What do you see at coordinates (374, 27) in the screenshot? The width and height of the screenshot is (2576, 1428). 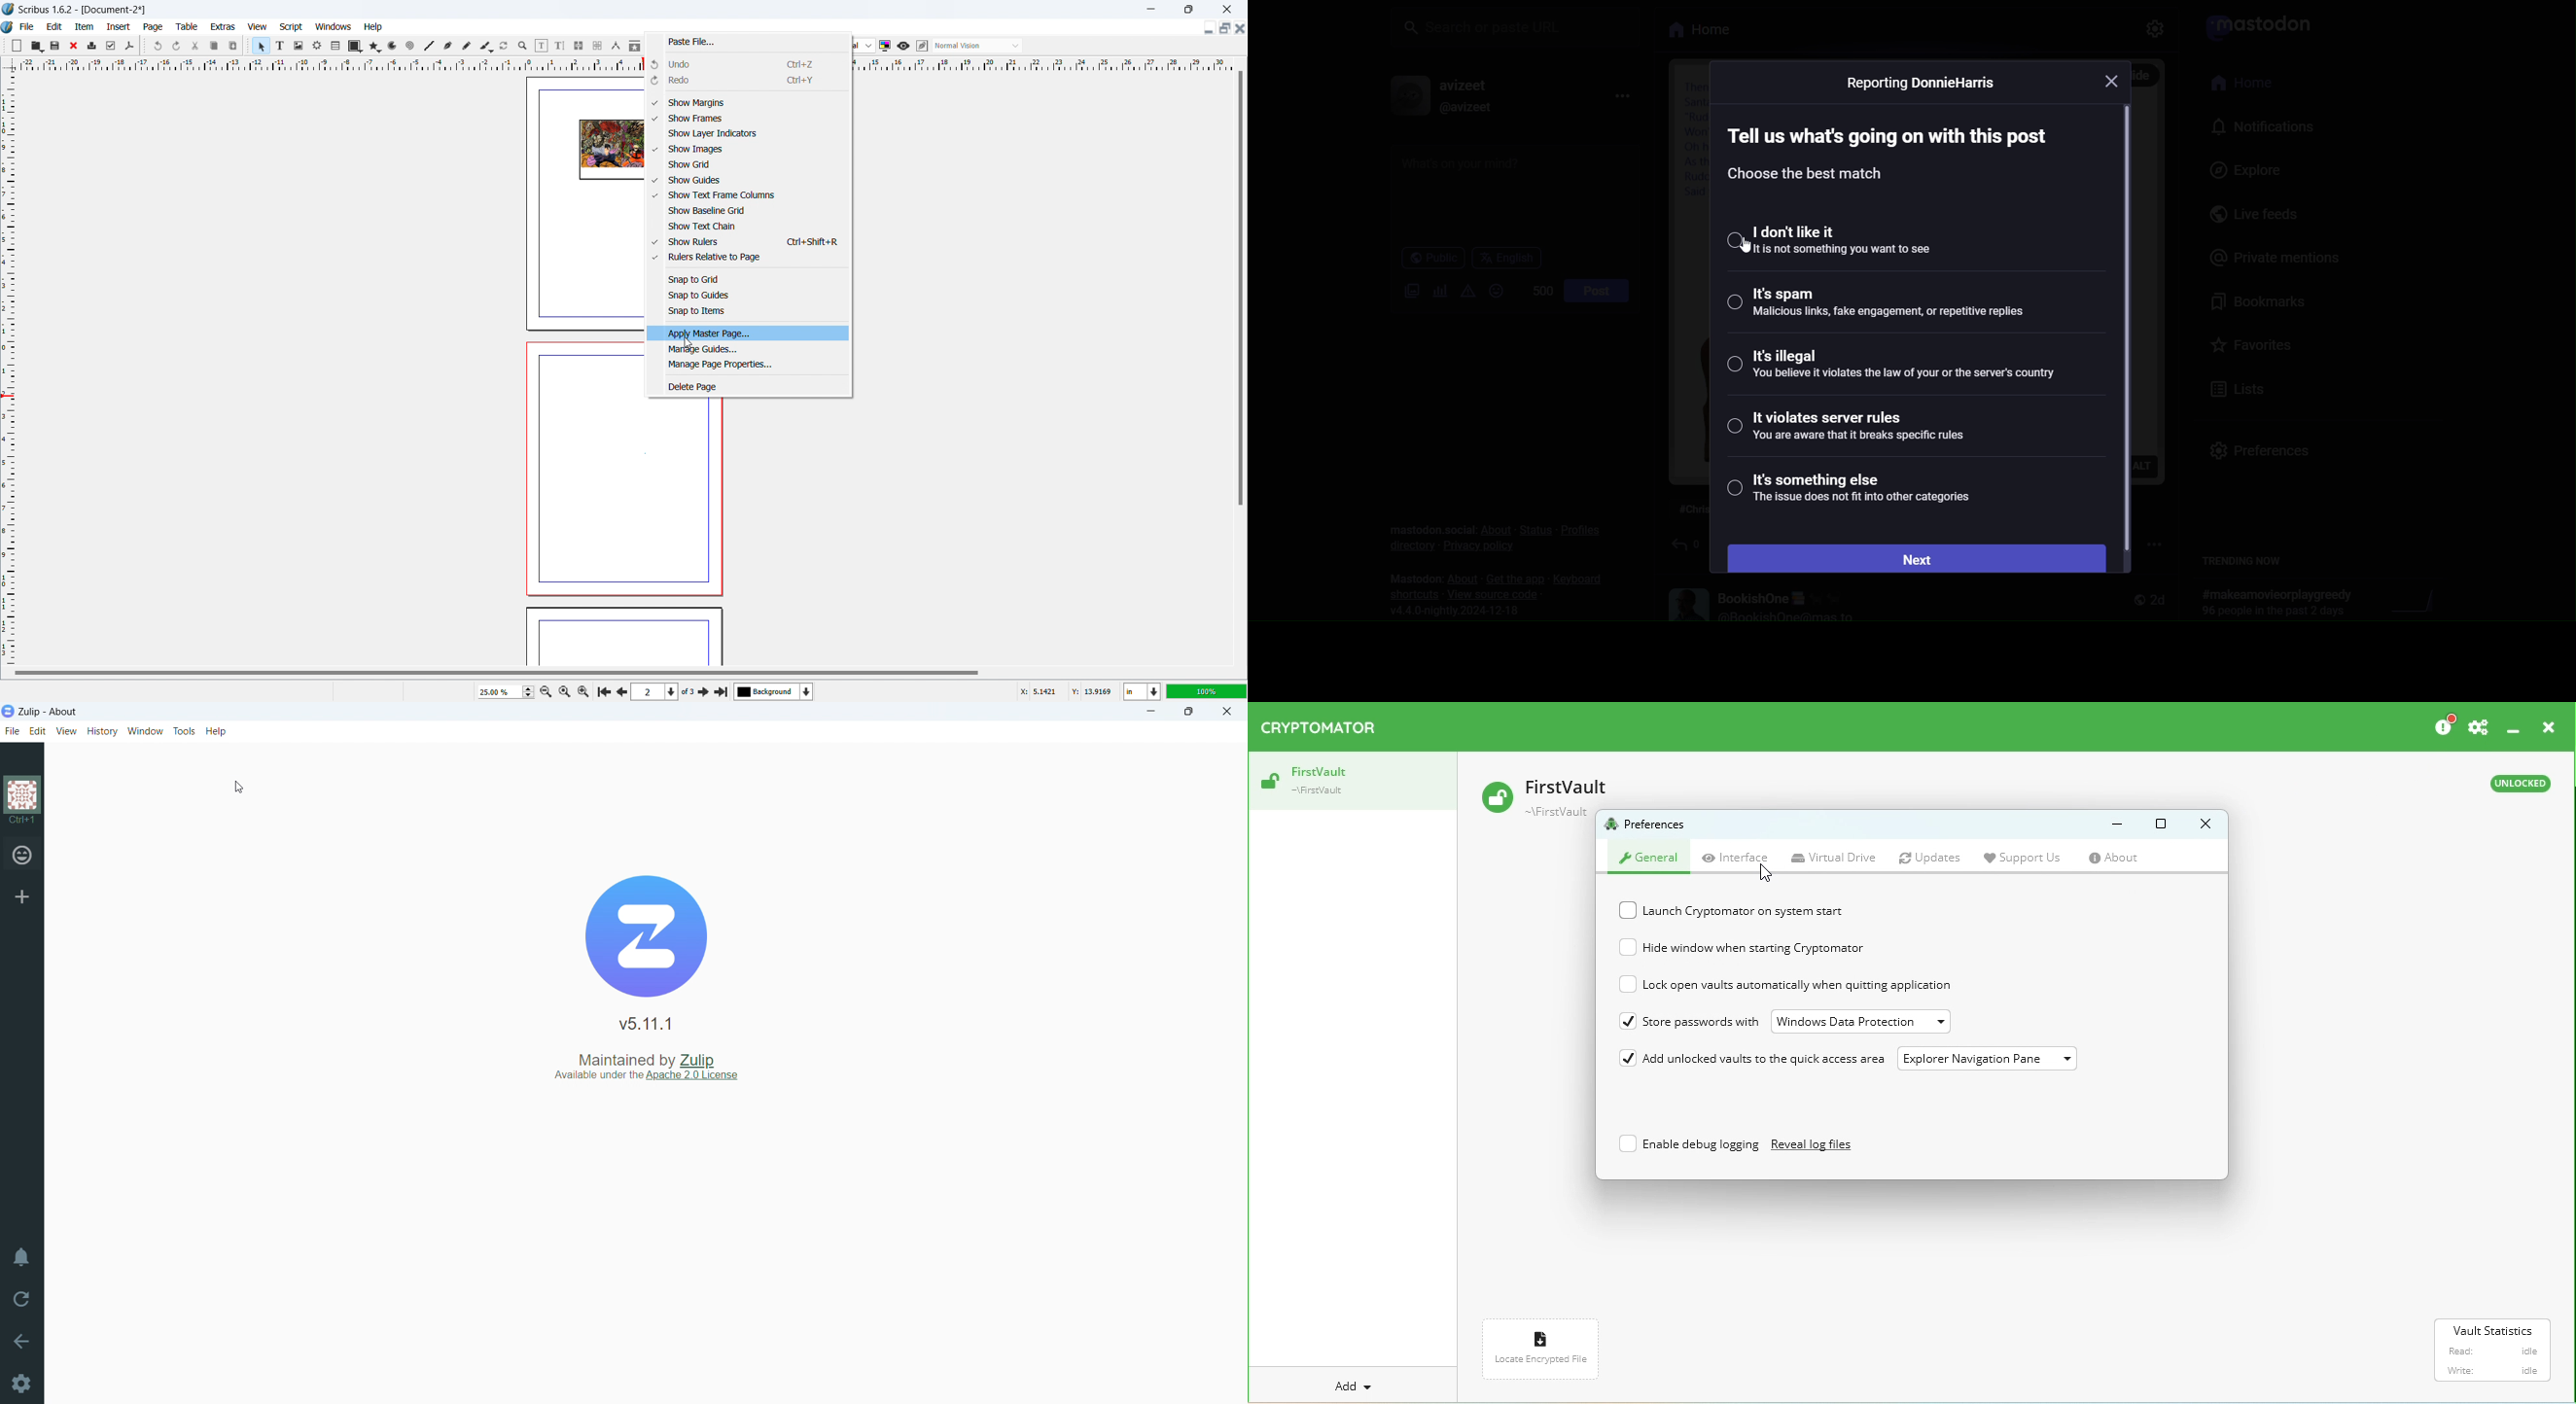 I see `help` at bounding box center [374, 27].